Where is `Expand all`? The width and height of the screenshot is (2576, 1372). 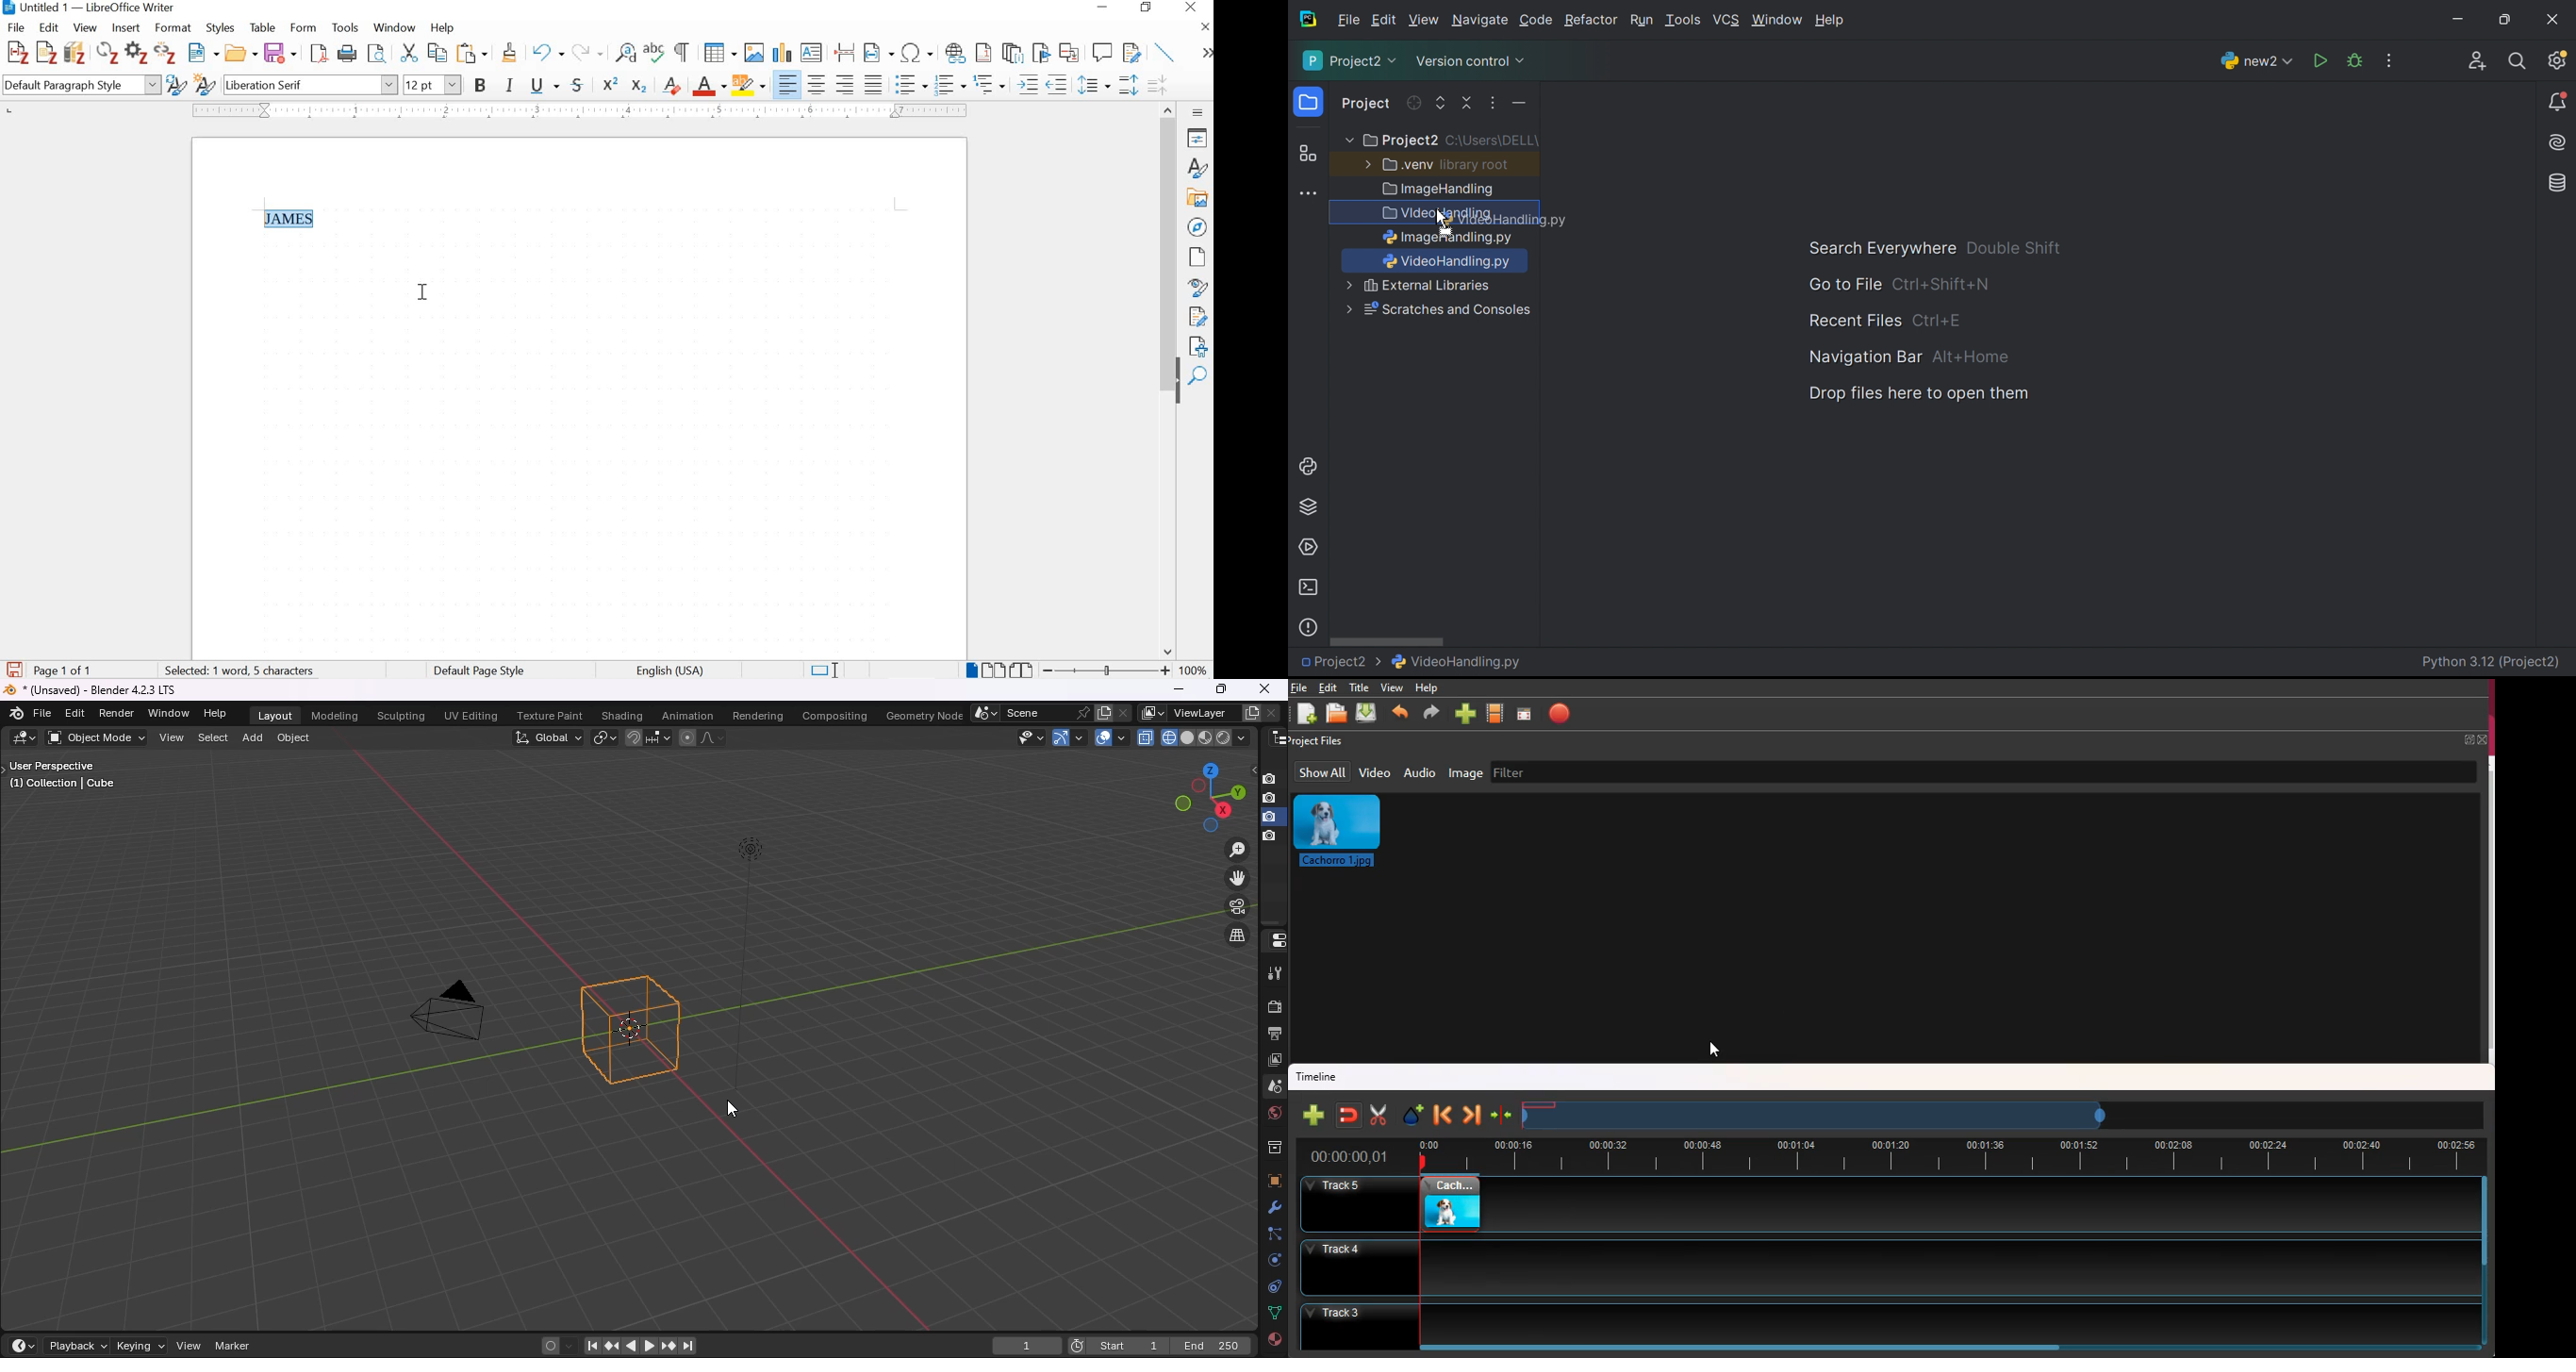 Expand all is located at coordinates (1441, 104).